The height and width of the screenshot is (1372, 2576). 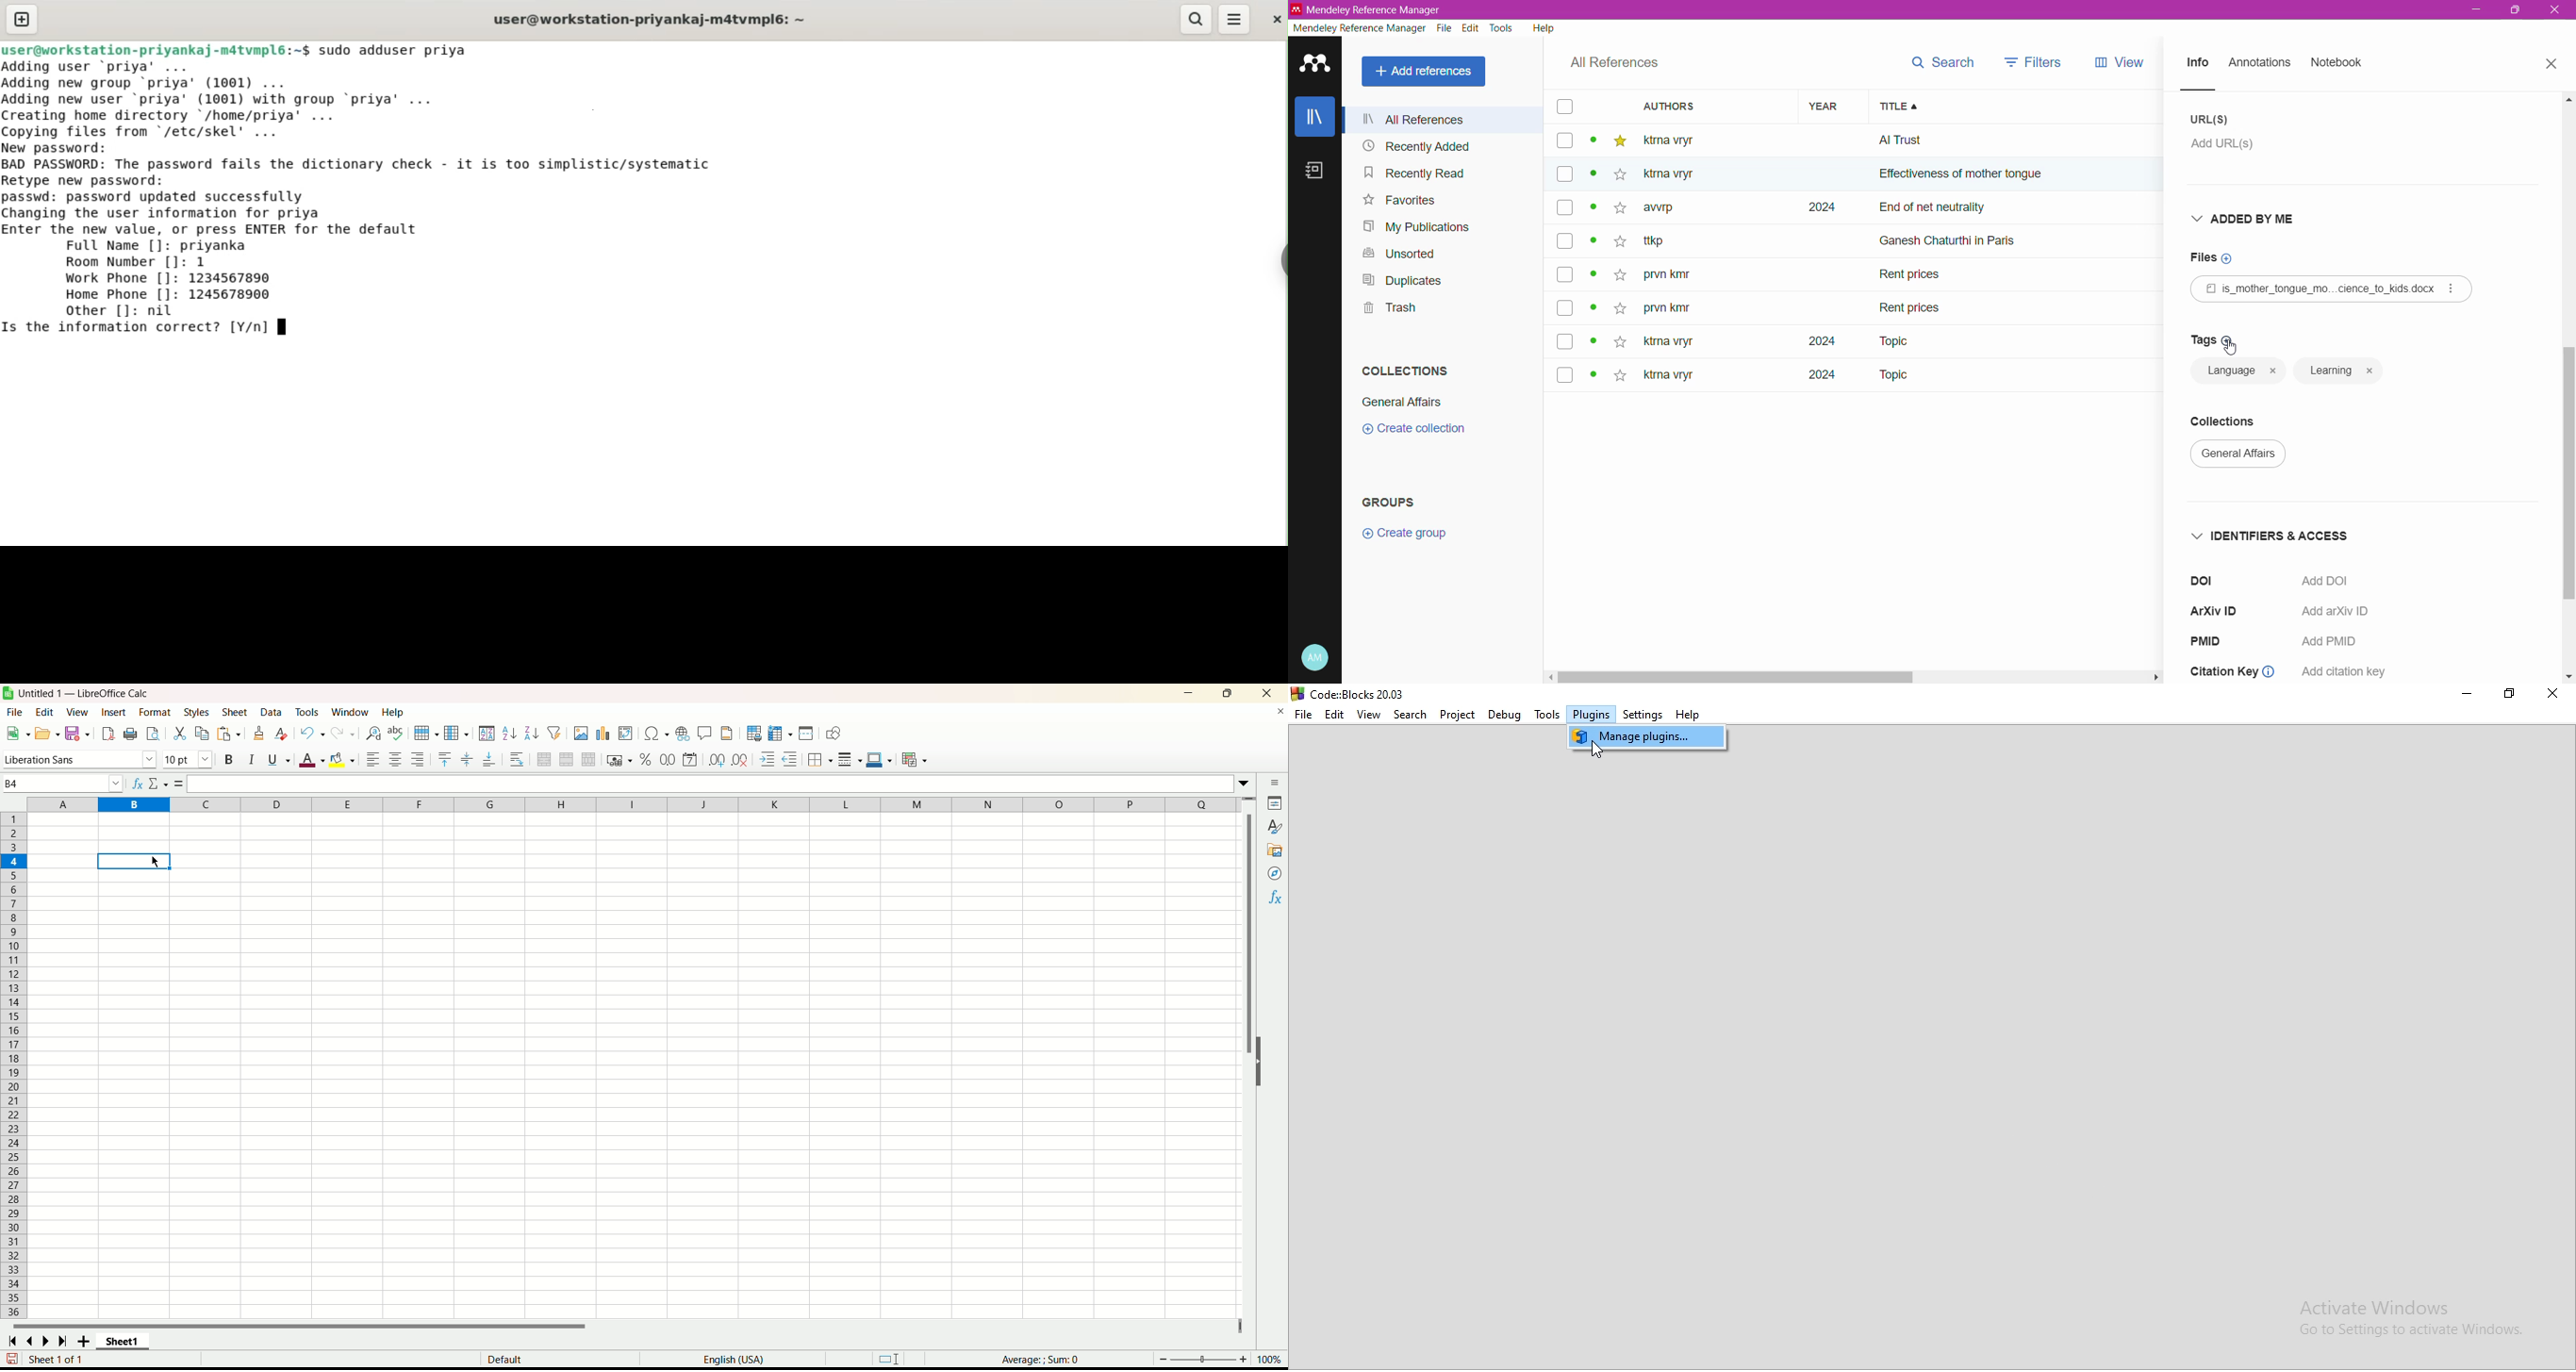 I want to click on Adding user ‘priya' ...

Adding new group ‘priya’ (1001) ...

Adding new user ‘priya' (1001) with group ‘priya' ...
Creating home directory '/home/priya' ...

Copying files from "/etc/skel' ..., so click(x=225, y=99).